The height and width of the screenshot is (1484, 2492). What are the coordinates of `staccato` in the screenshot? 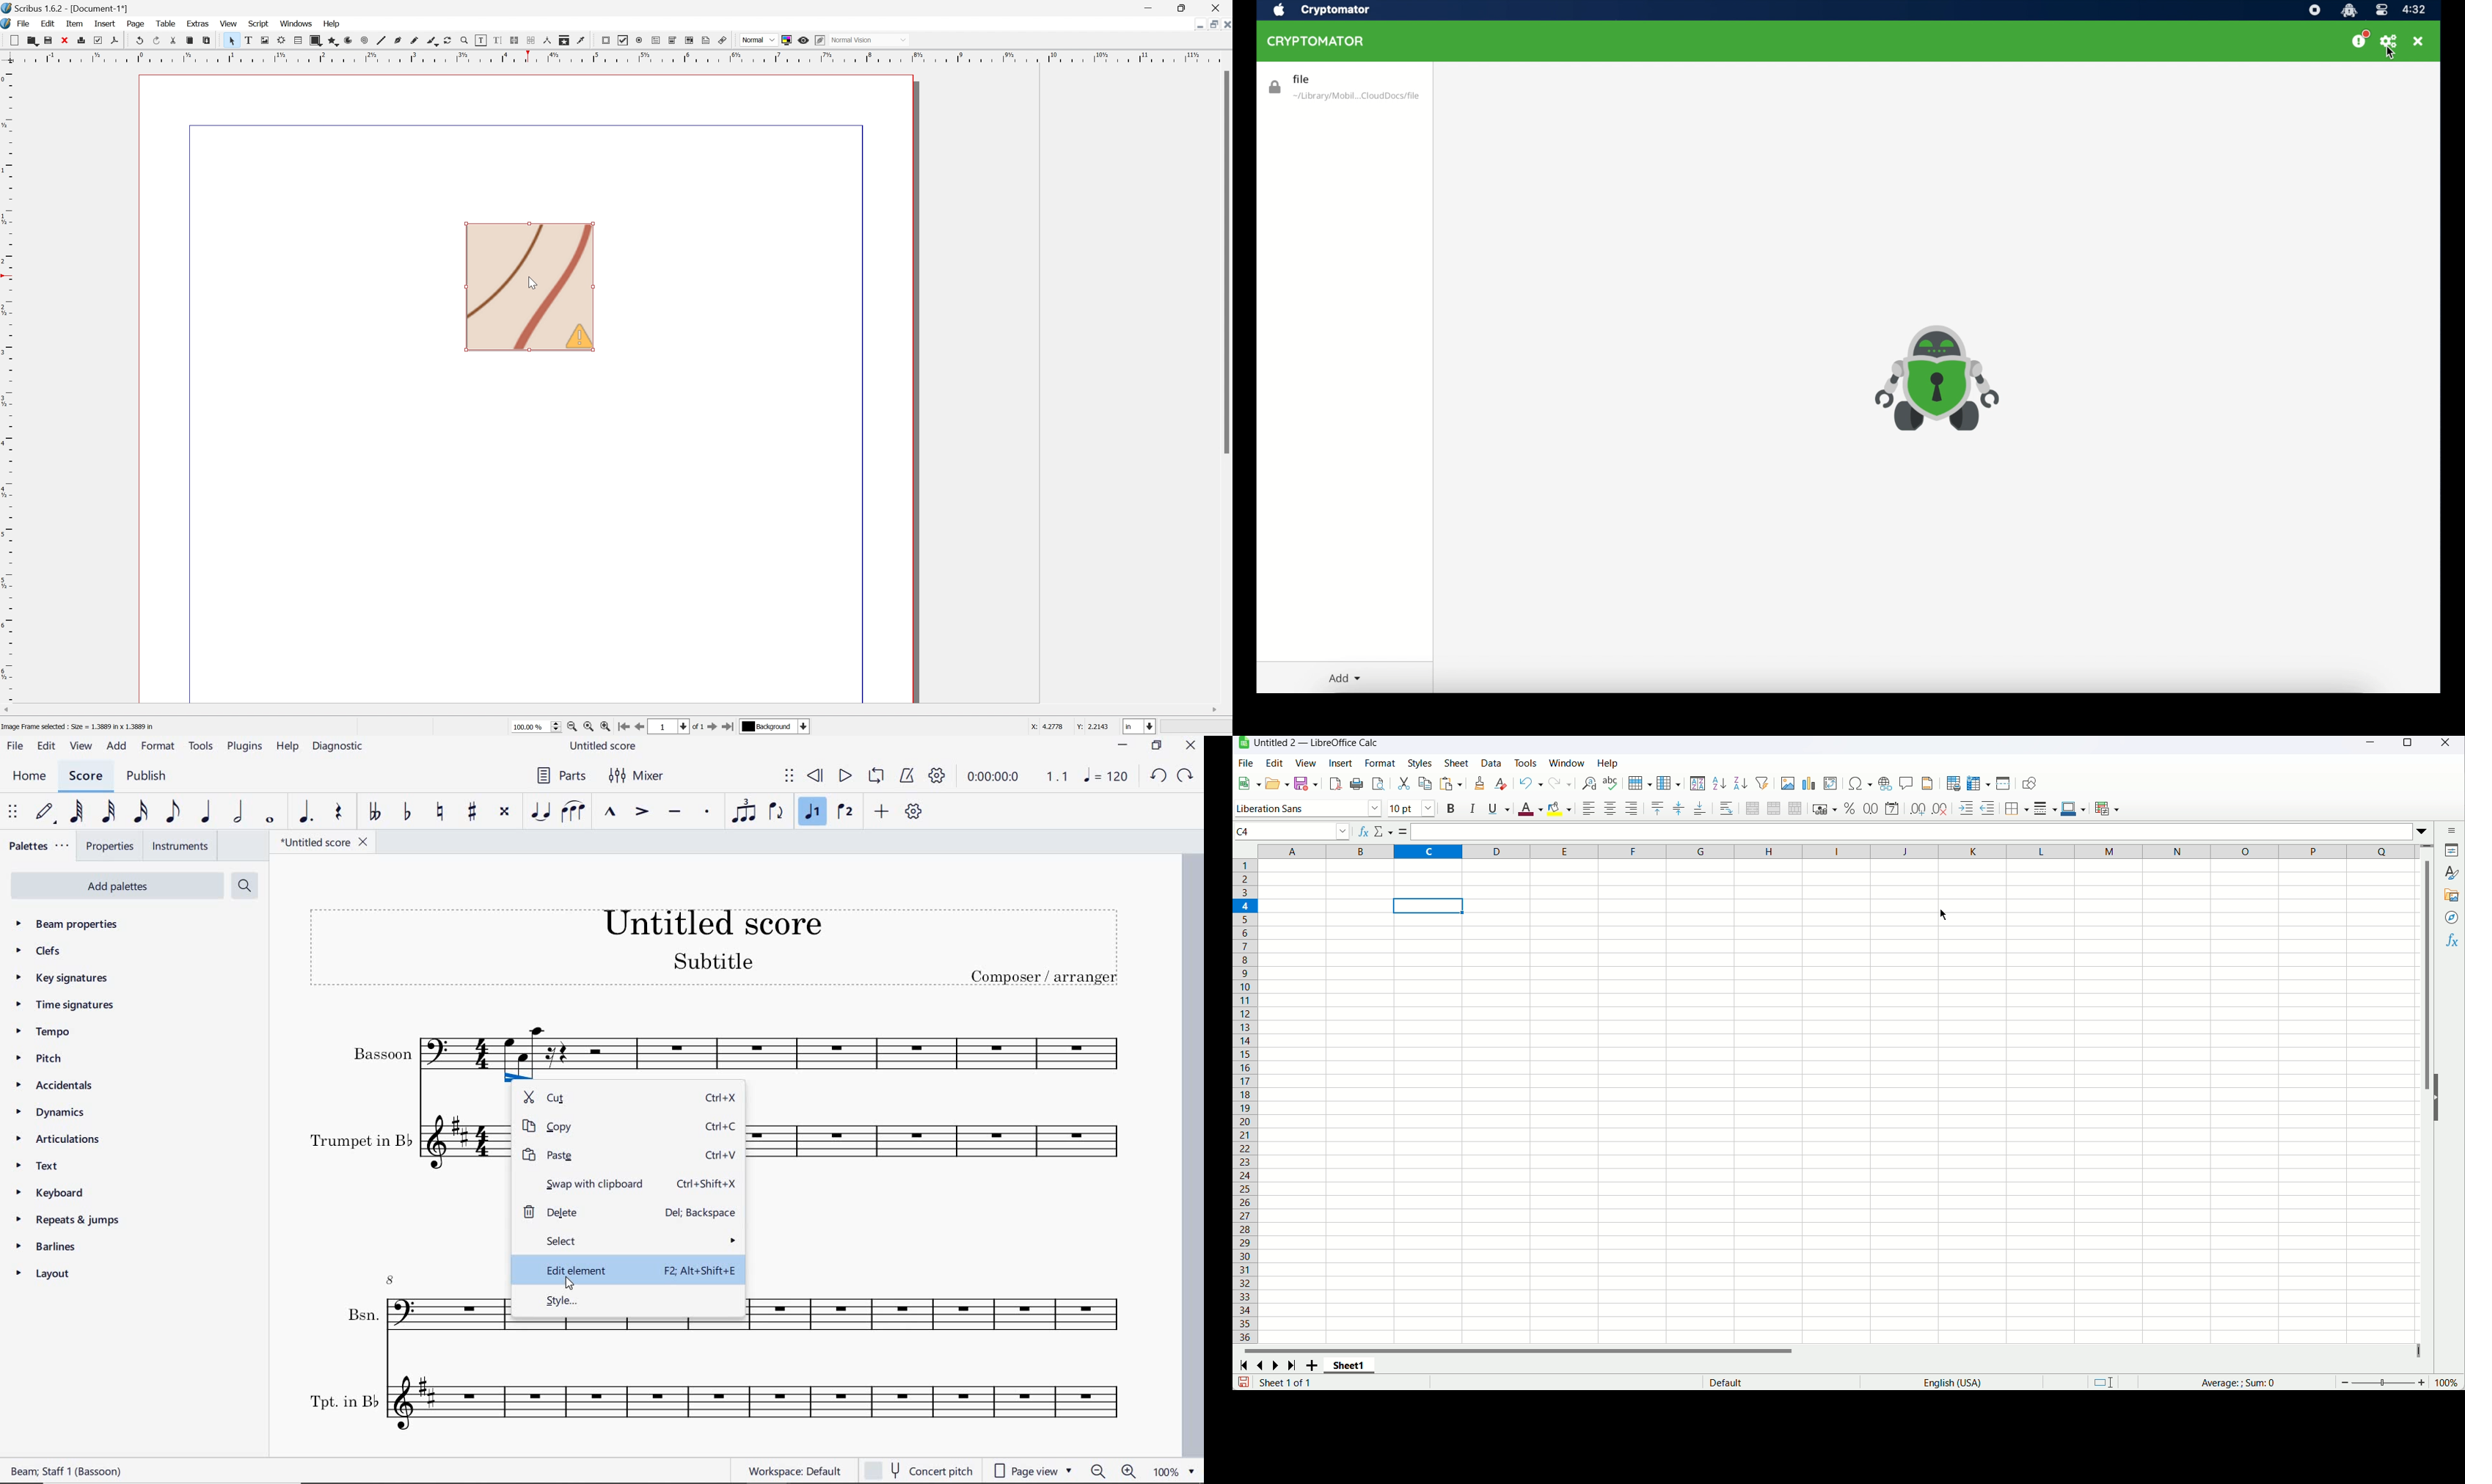 It's located at (708, 812).